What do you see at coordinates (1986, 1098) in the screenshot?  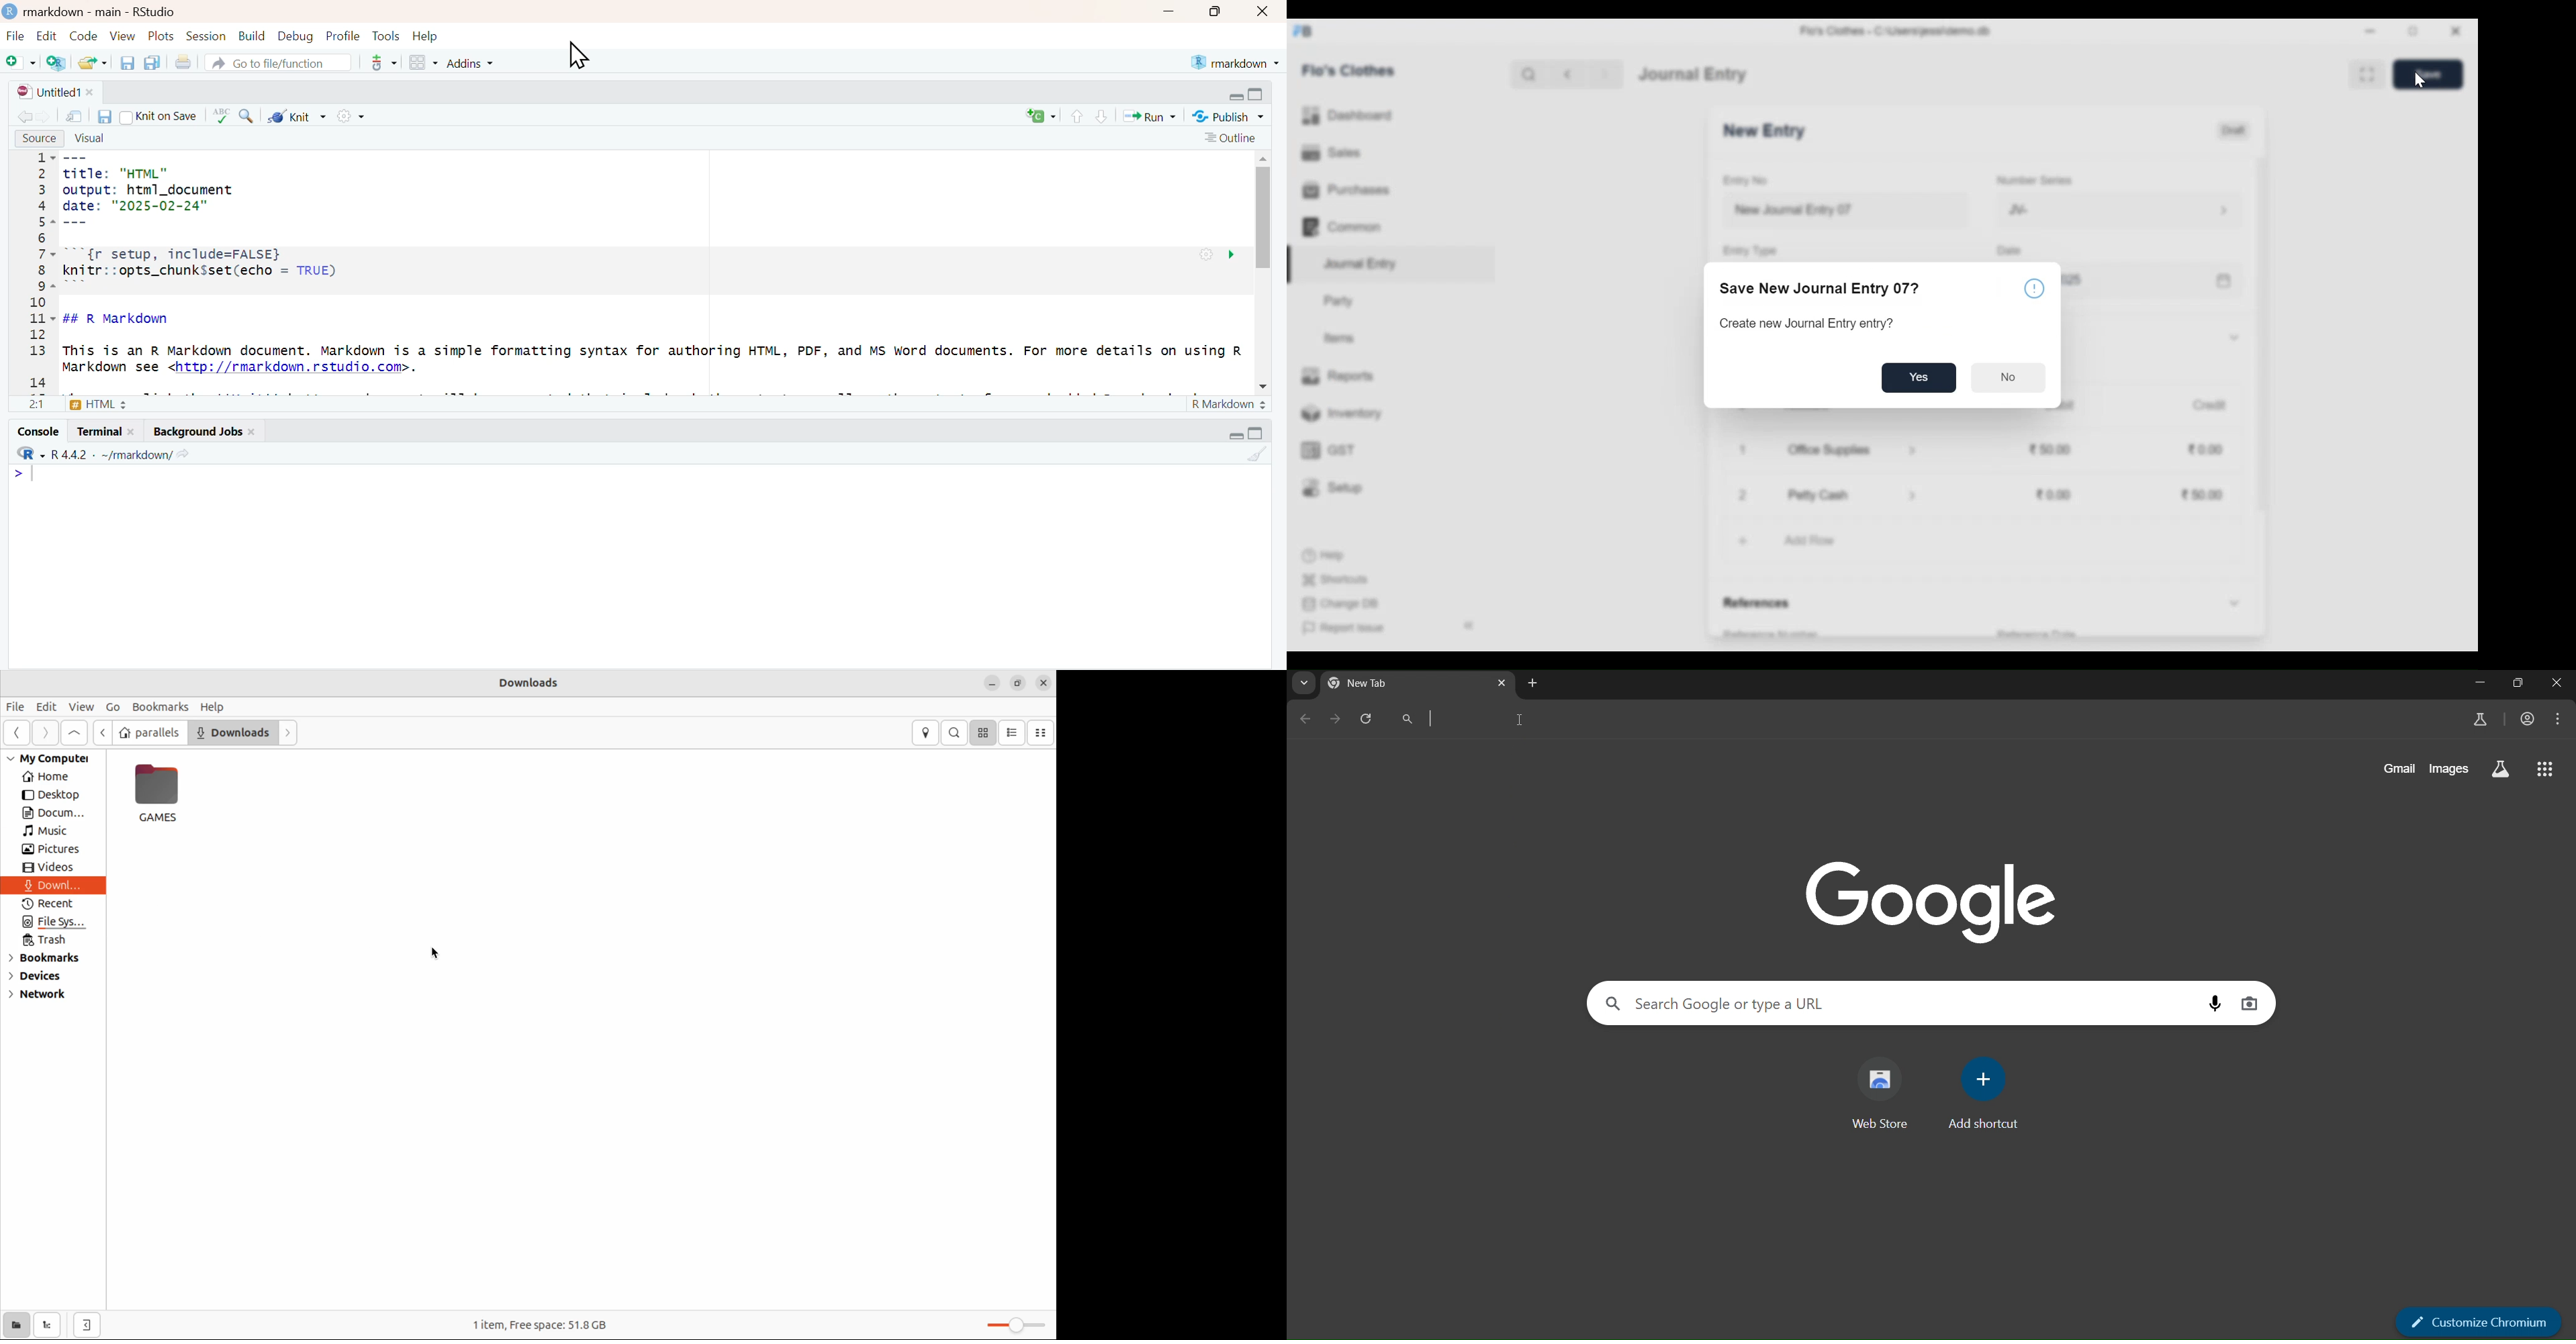 I see `add shortcut` at bounding box center [1986, 1098].